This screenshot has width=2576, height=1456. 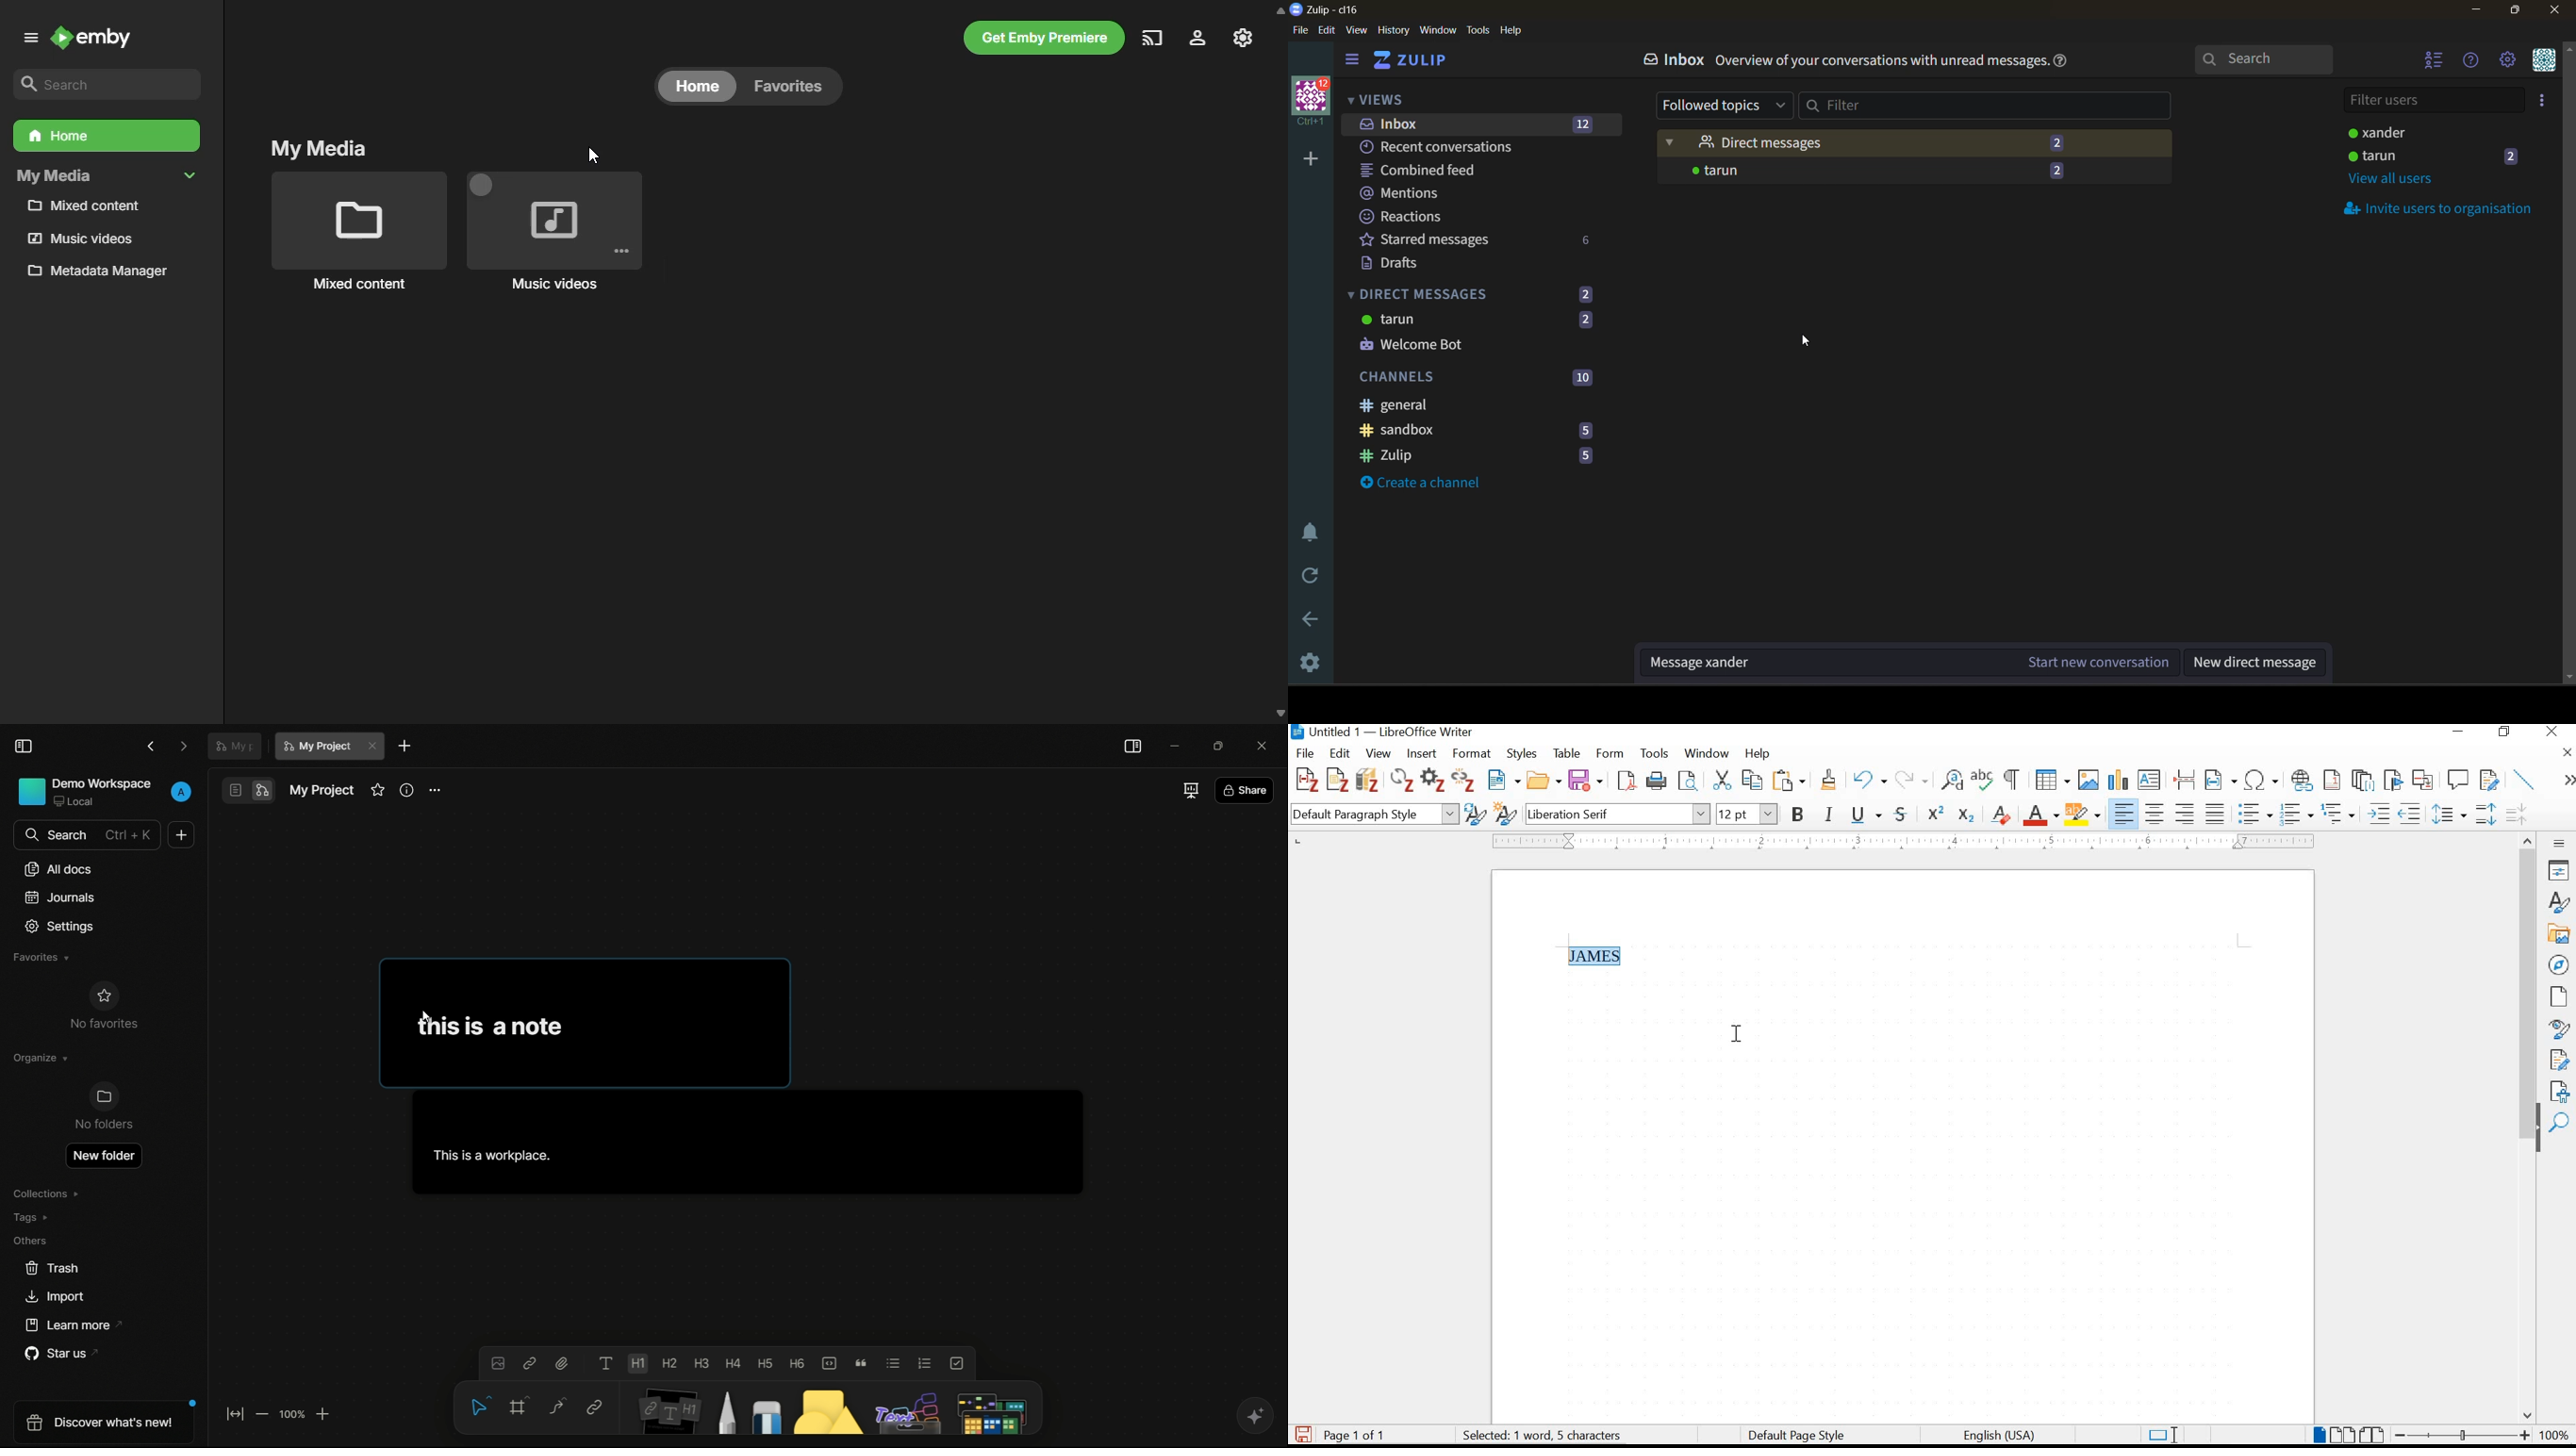 I want to click on reactions, so click(x=1407, y=217).